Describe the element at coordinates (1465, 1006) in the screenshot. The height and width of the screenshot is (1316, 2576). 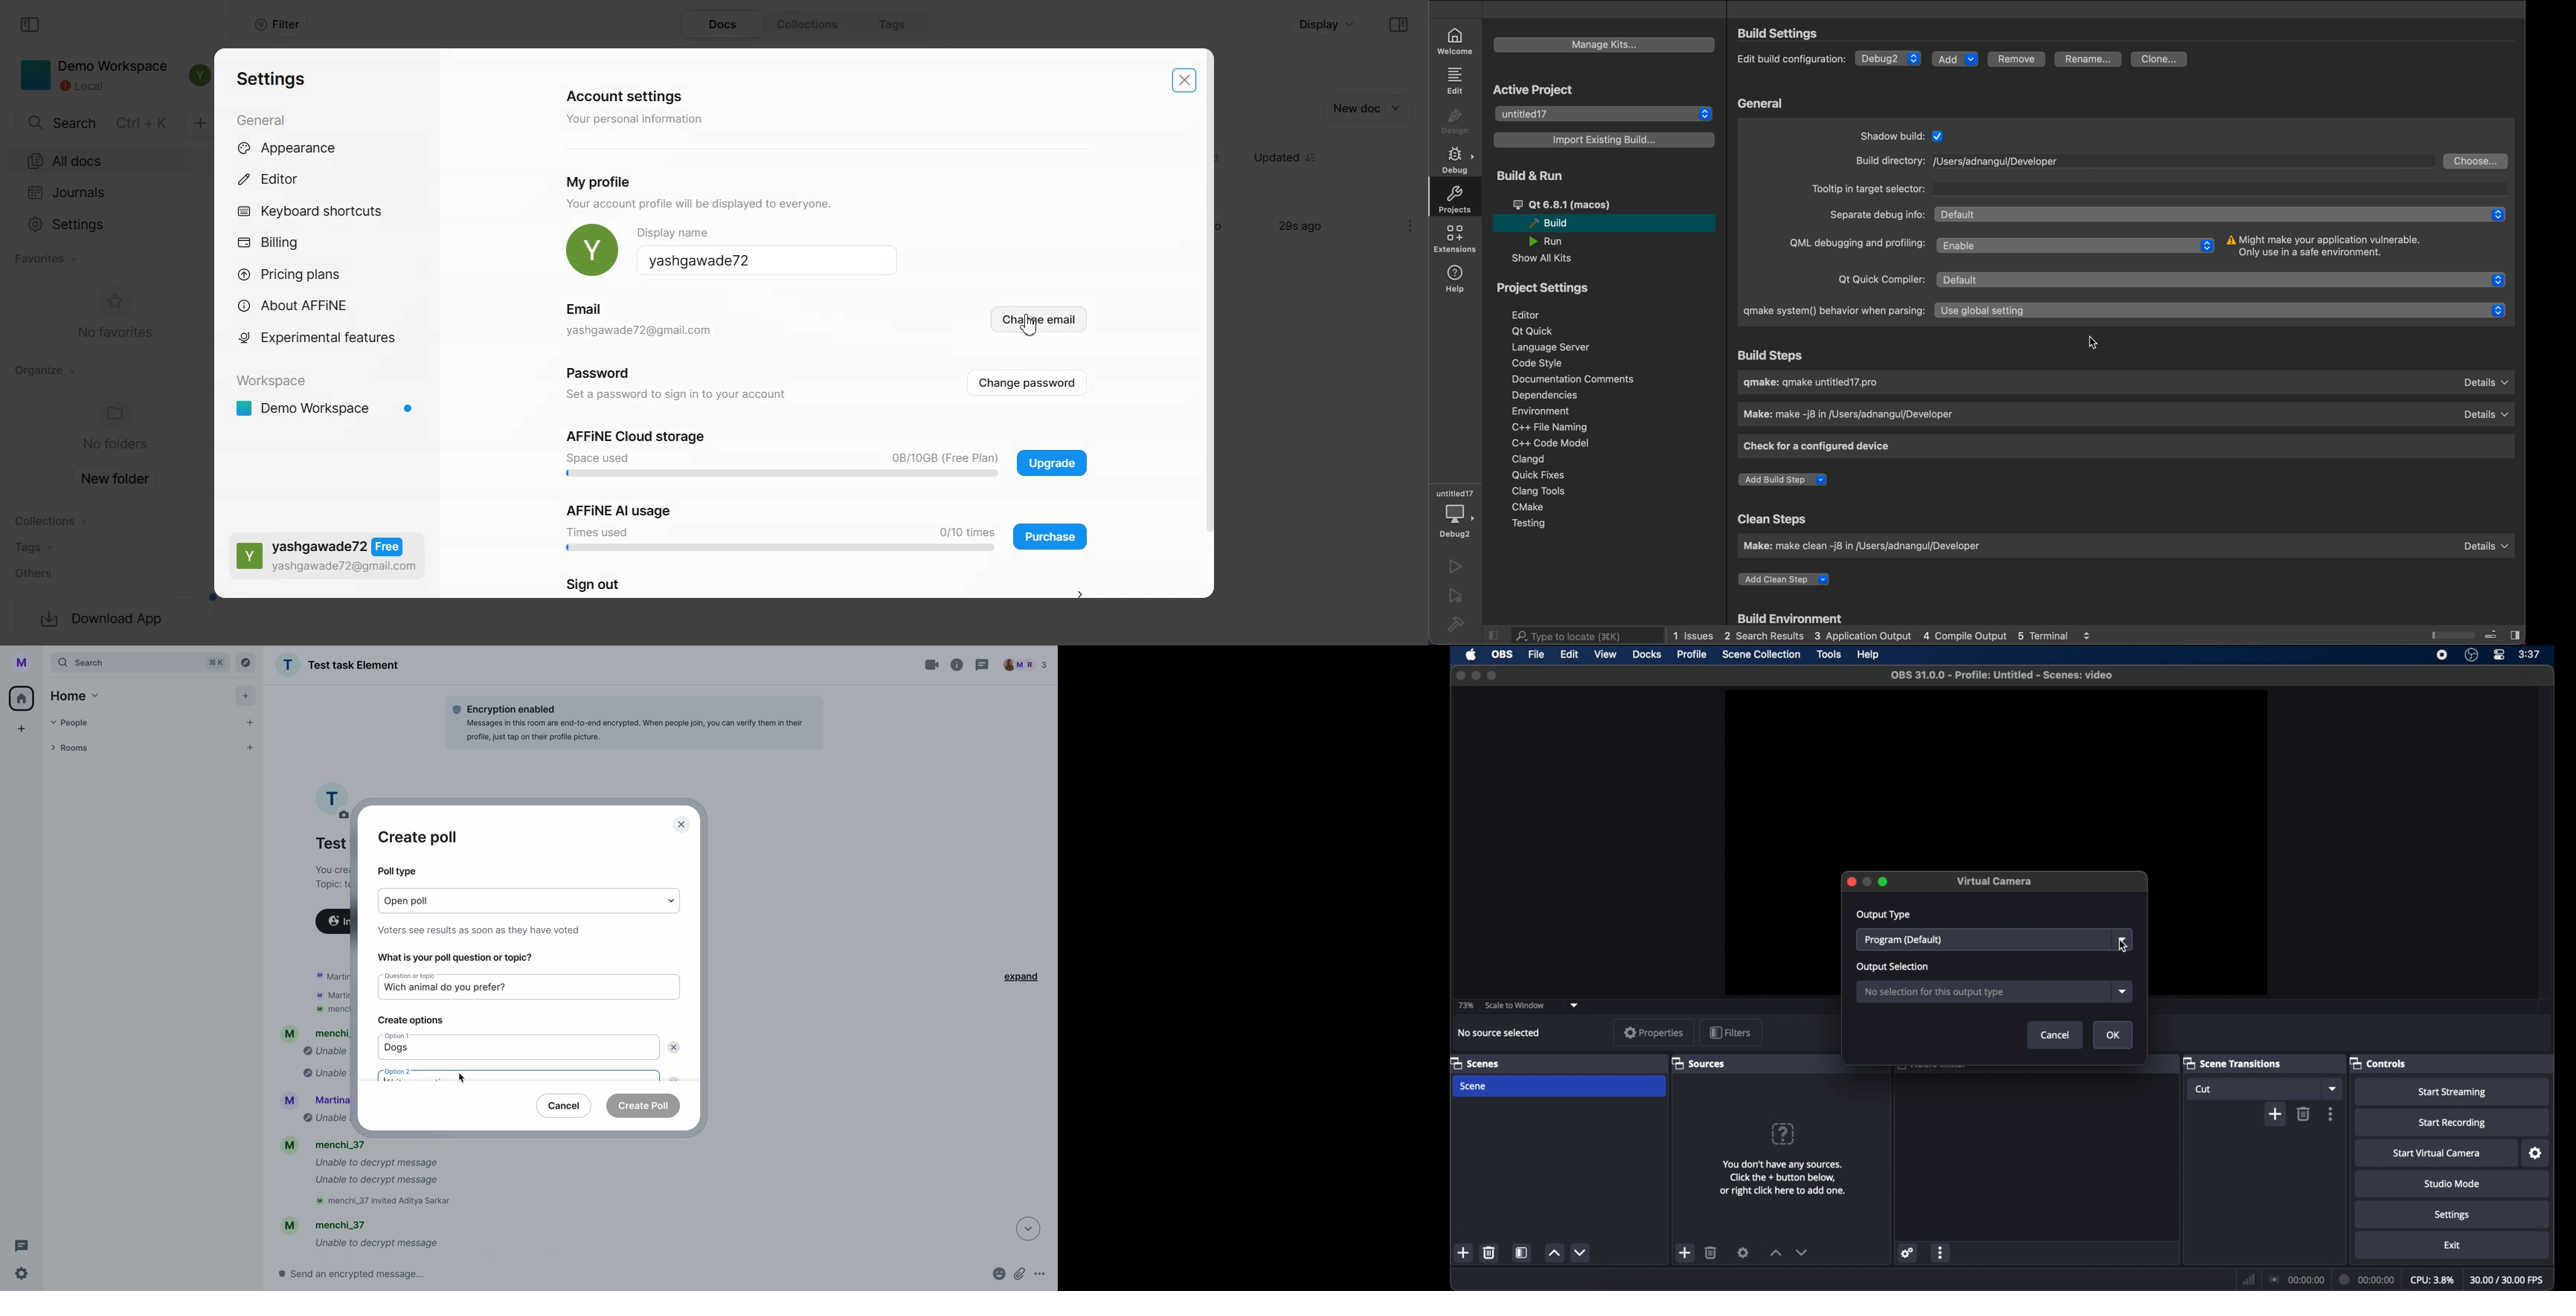
I see `73%` at that location.